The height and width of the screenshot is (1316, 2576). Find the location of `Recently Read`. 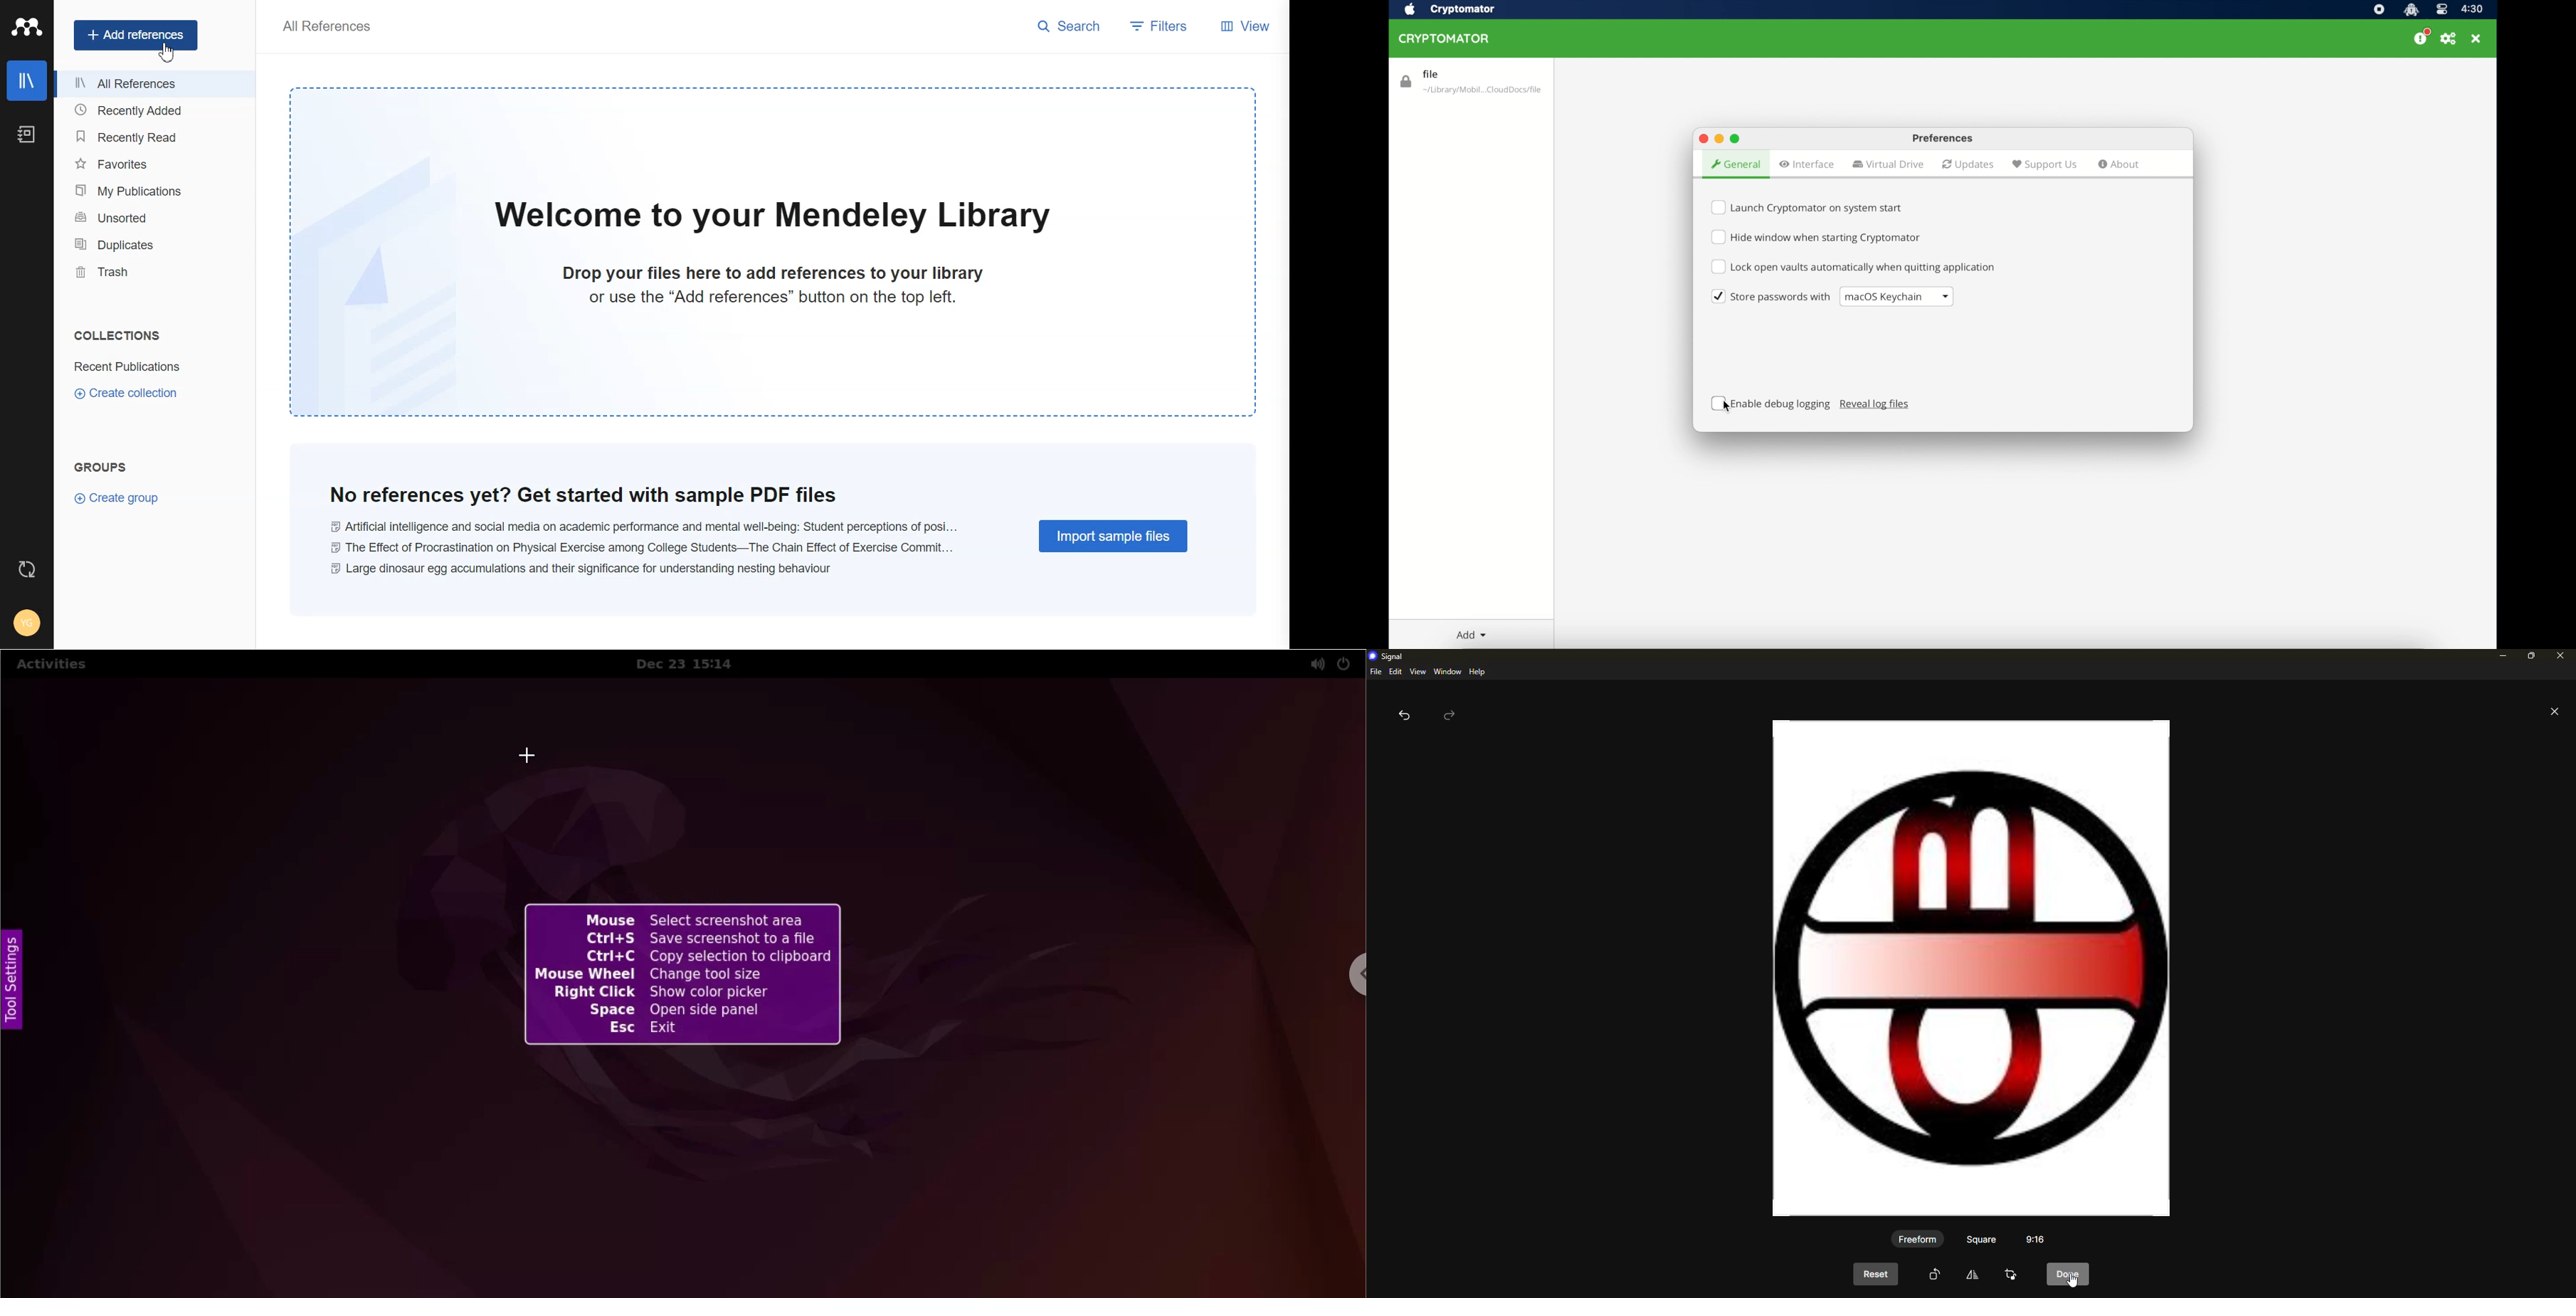

Recently Read is located at coordinates (148, 136).